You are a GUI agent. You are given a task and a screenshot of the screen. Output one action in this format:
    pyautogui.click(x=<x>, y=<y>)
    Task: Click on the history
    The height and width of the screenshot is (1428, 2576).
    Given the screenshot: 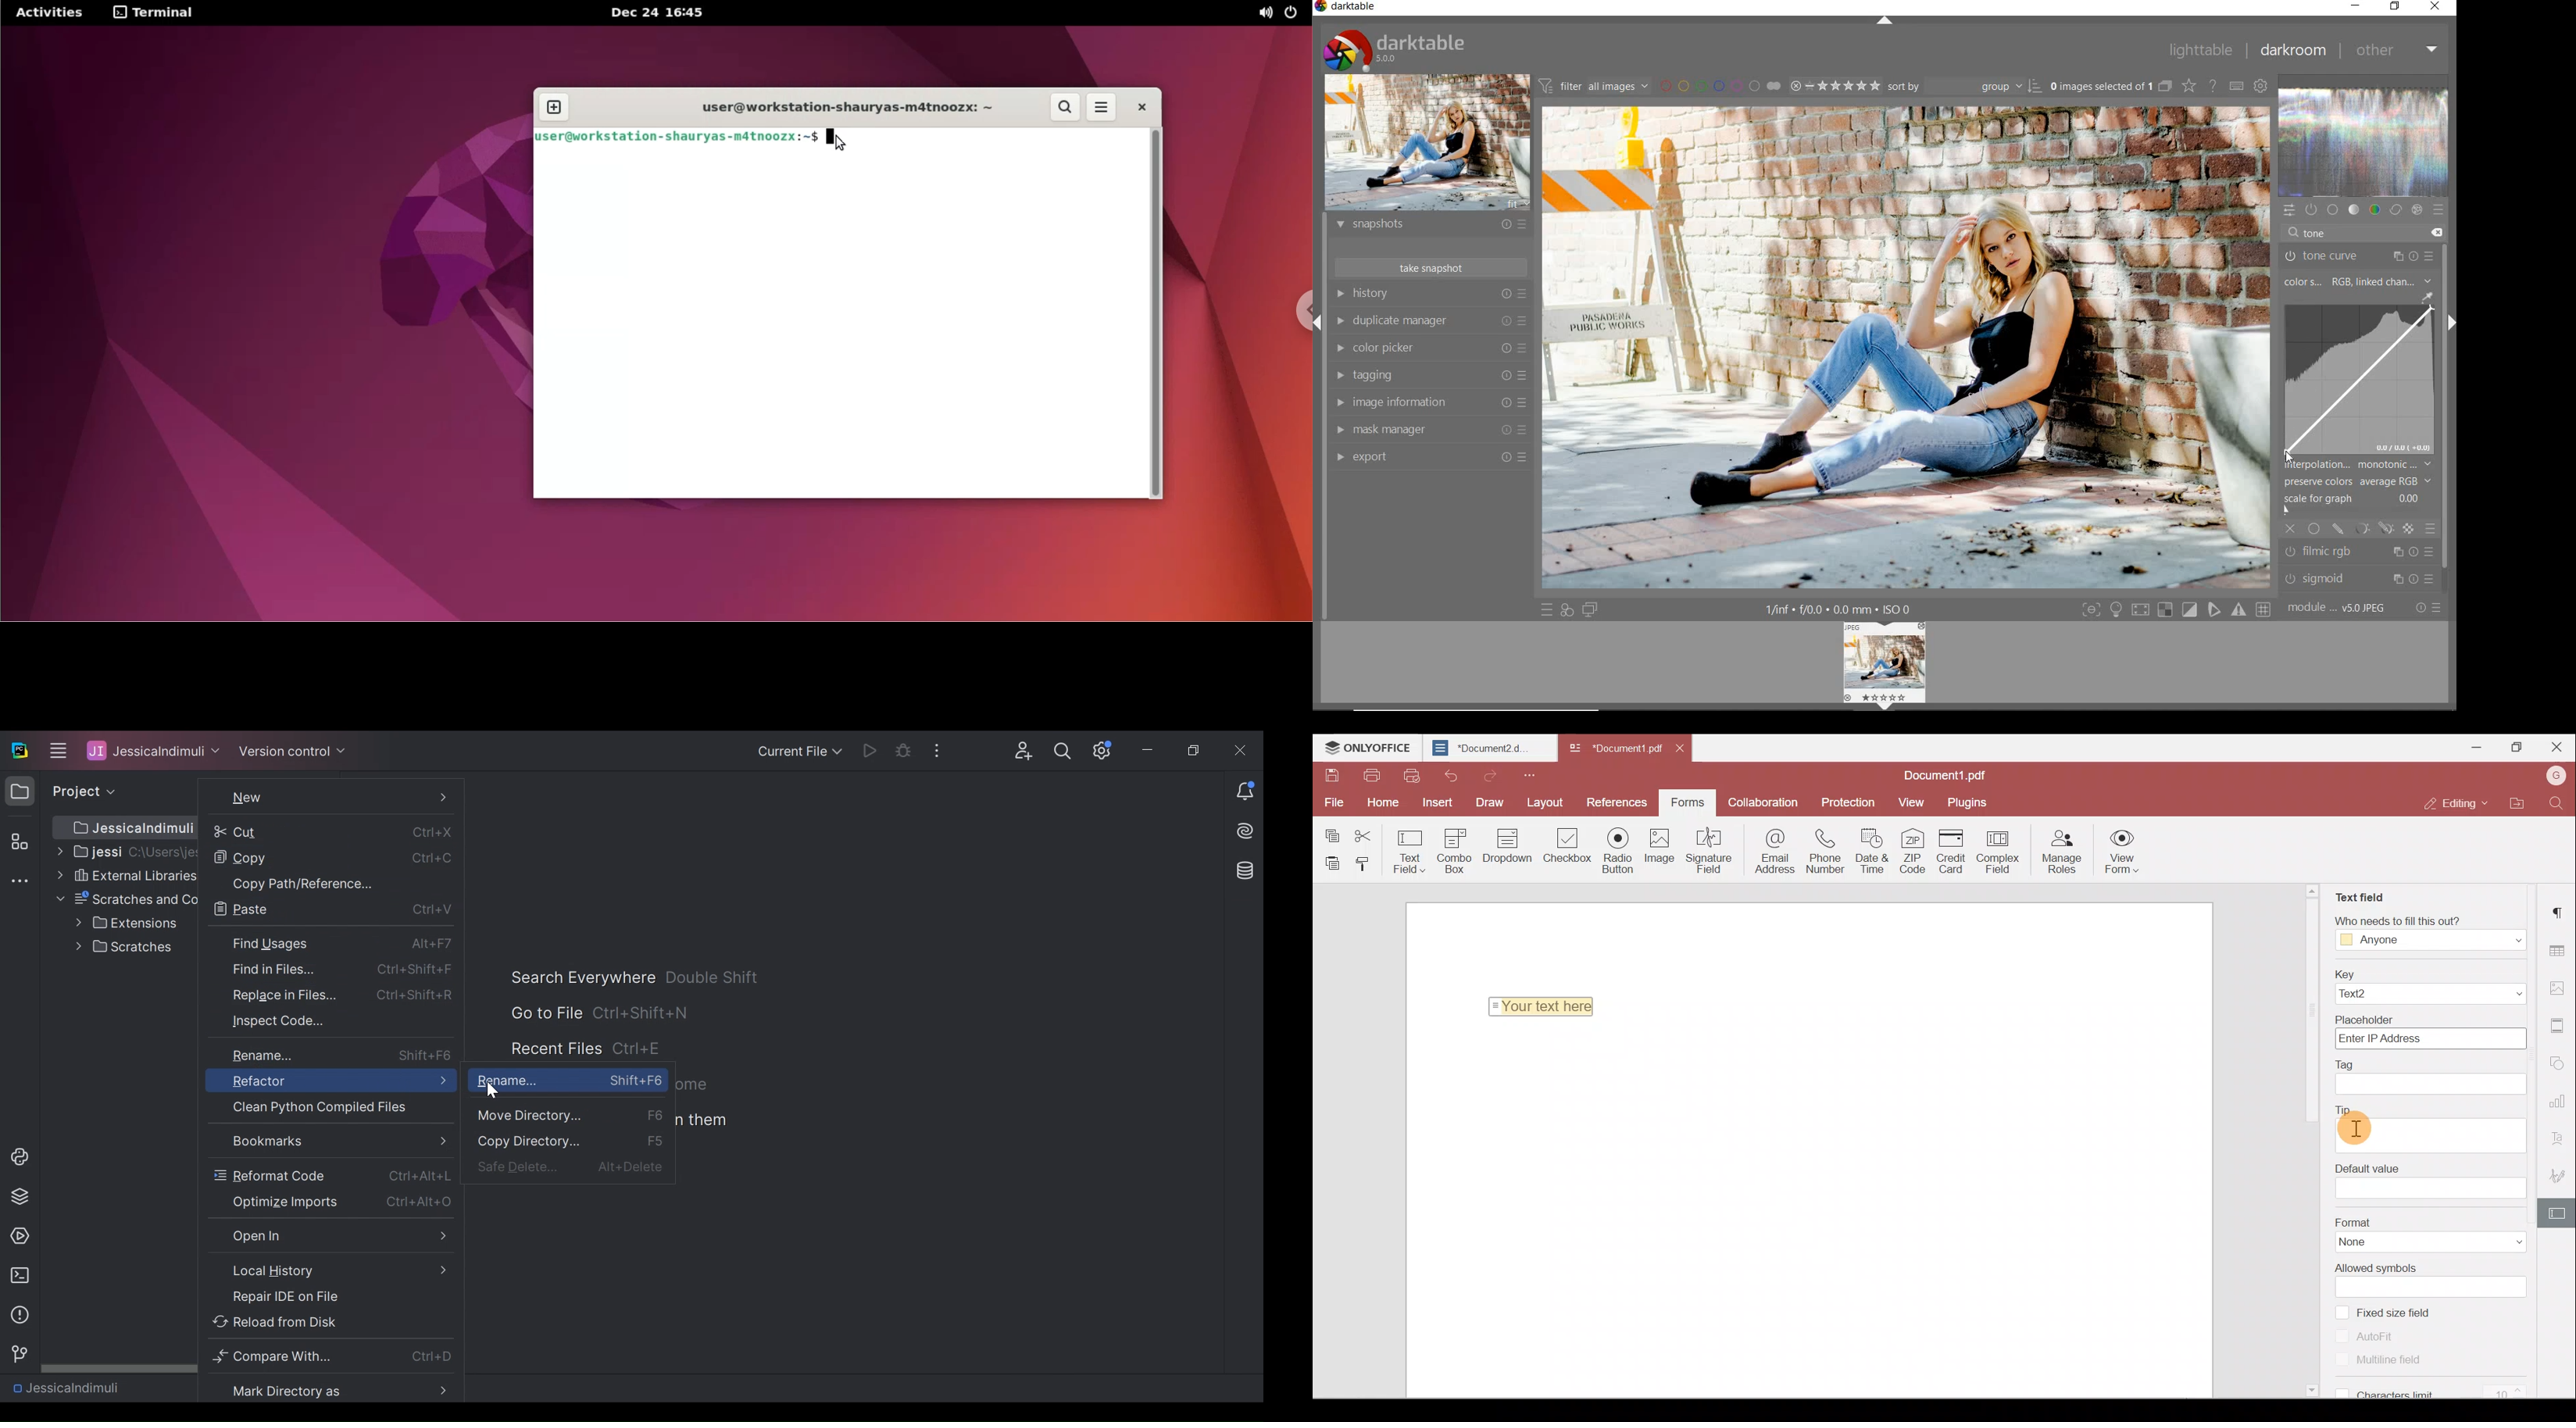 What is the action you would take?
    pyautogui.click(x=1430, y=296)
    